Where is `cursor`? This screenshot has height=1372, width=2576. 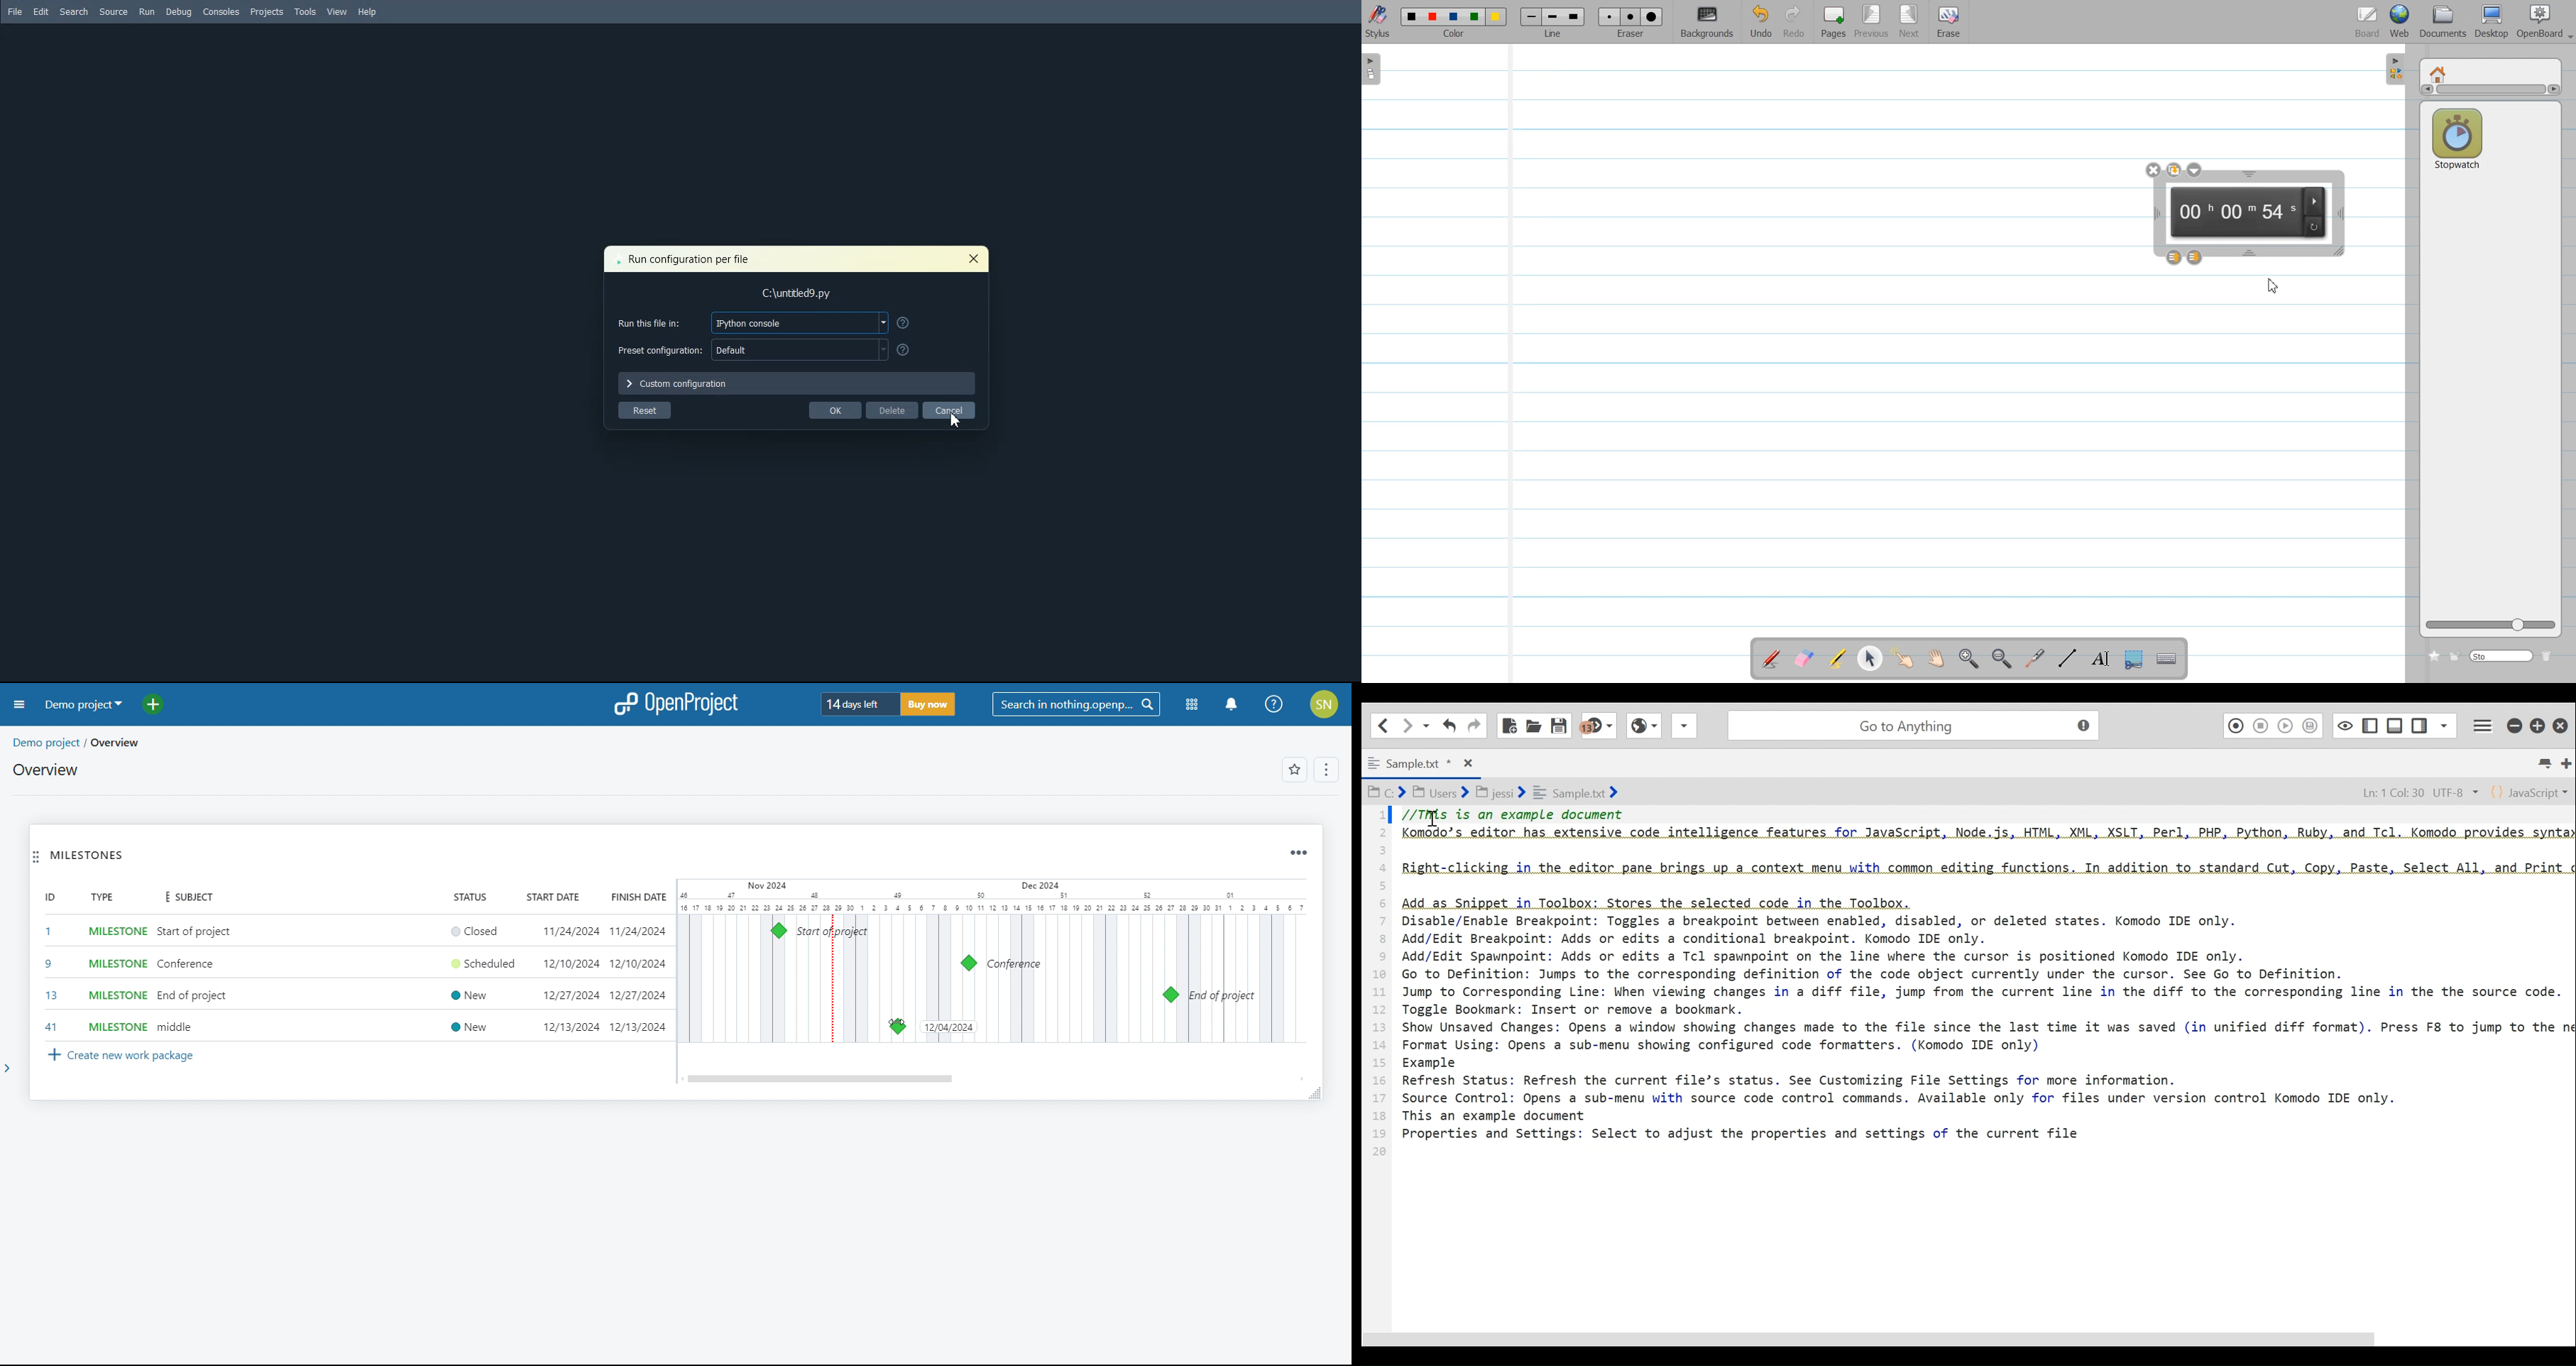 cursor is located at coordinates (1435, 823).